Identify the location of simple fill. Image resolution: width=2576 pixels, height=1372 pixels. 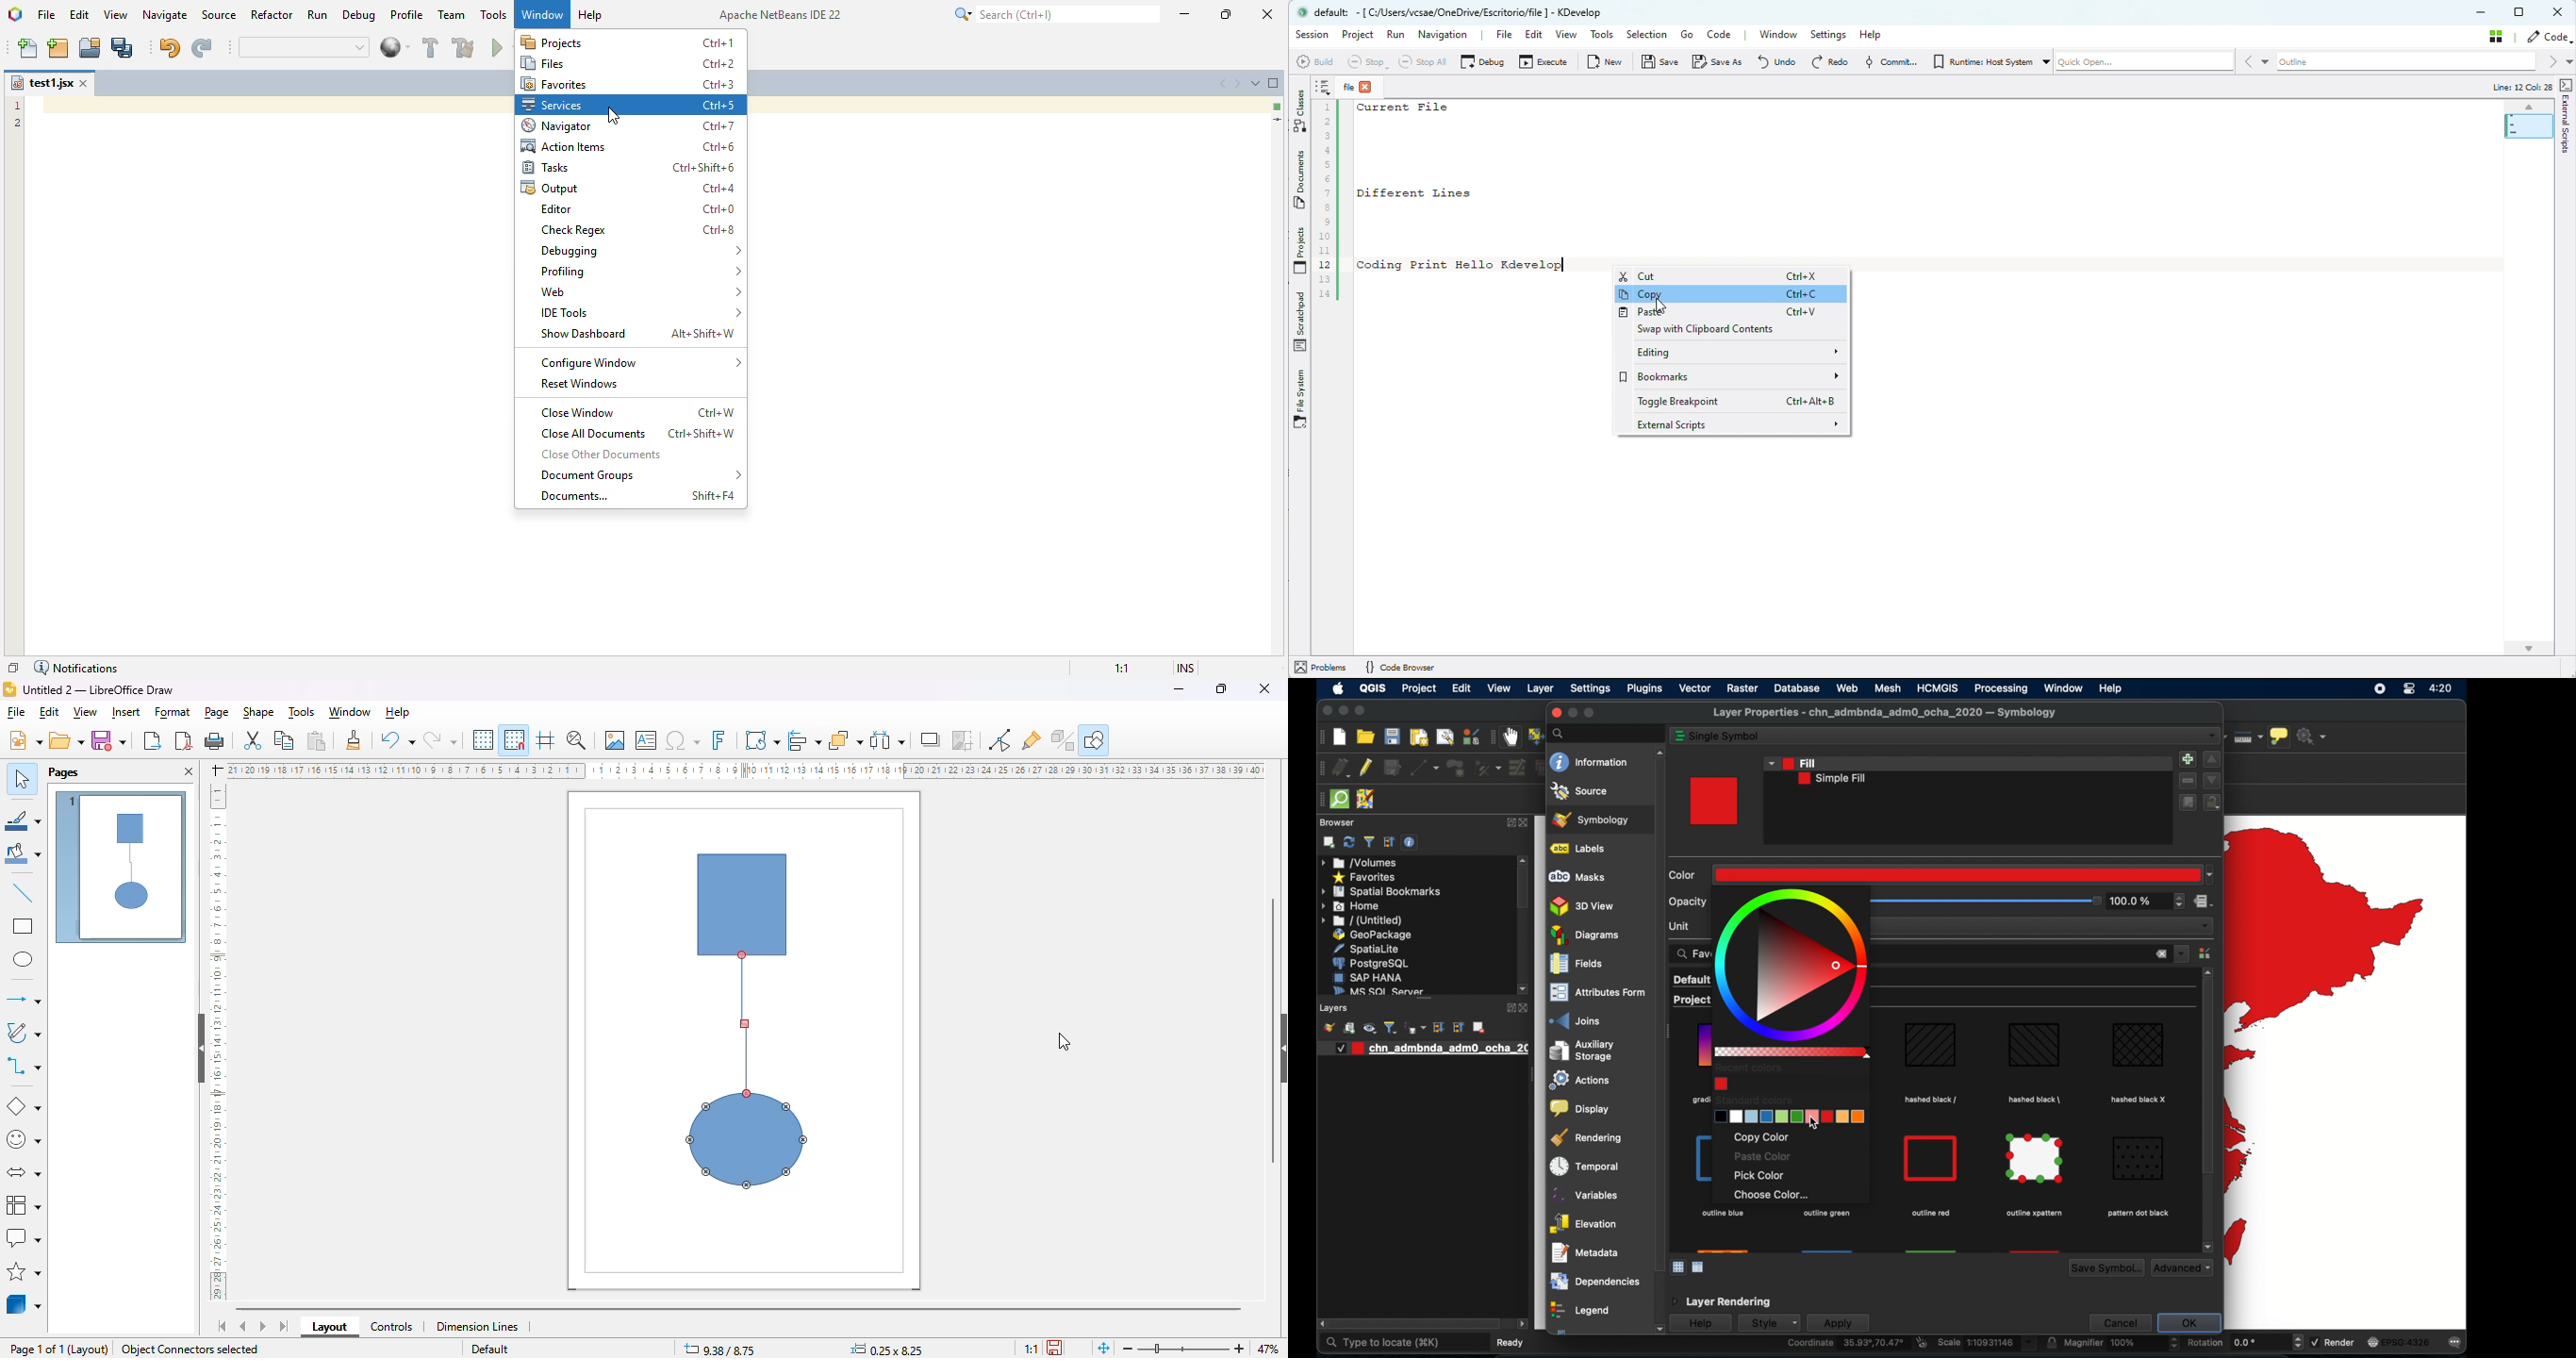
(1832, 779).